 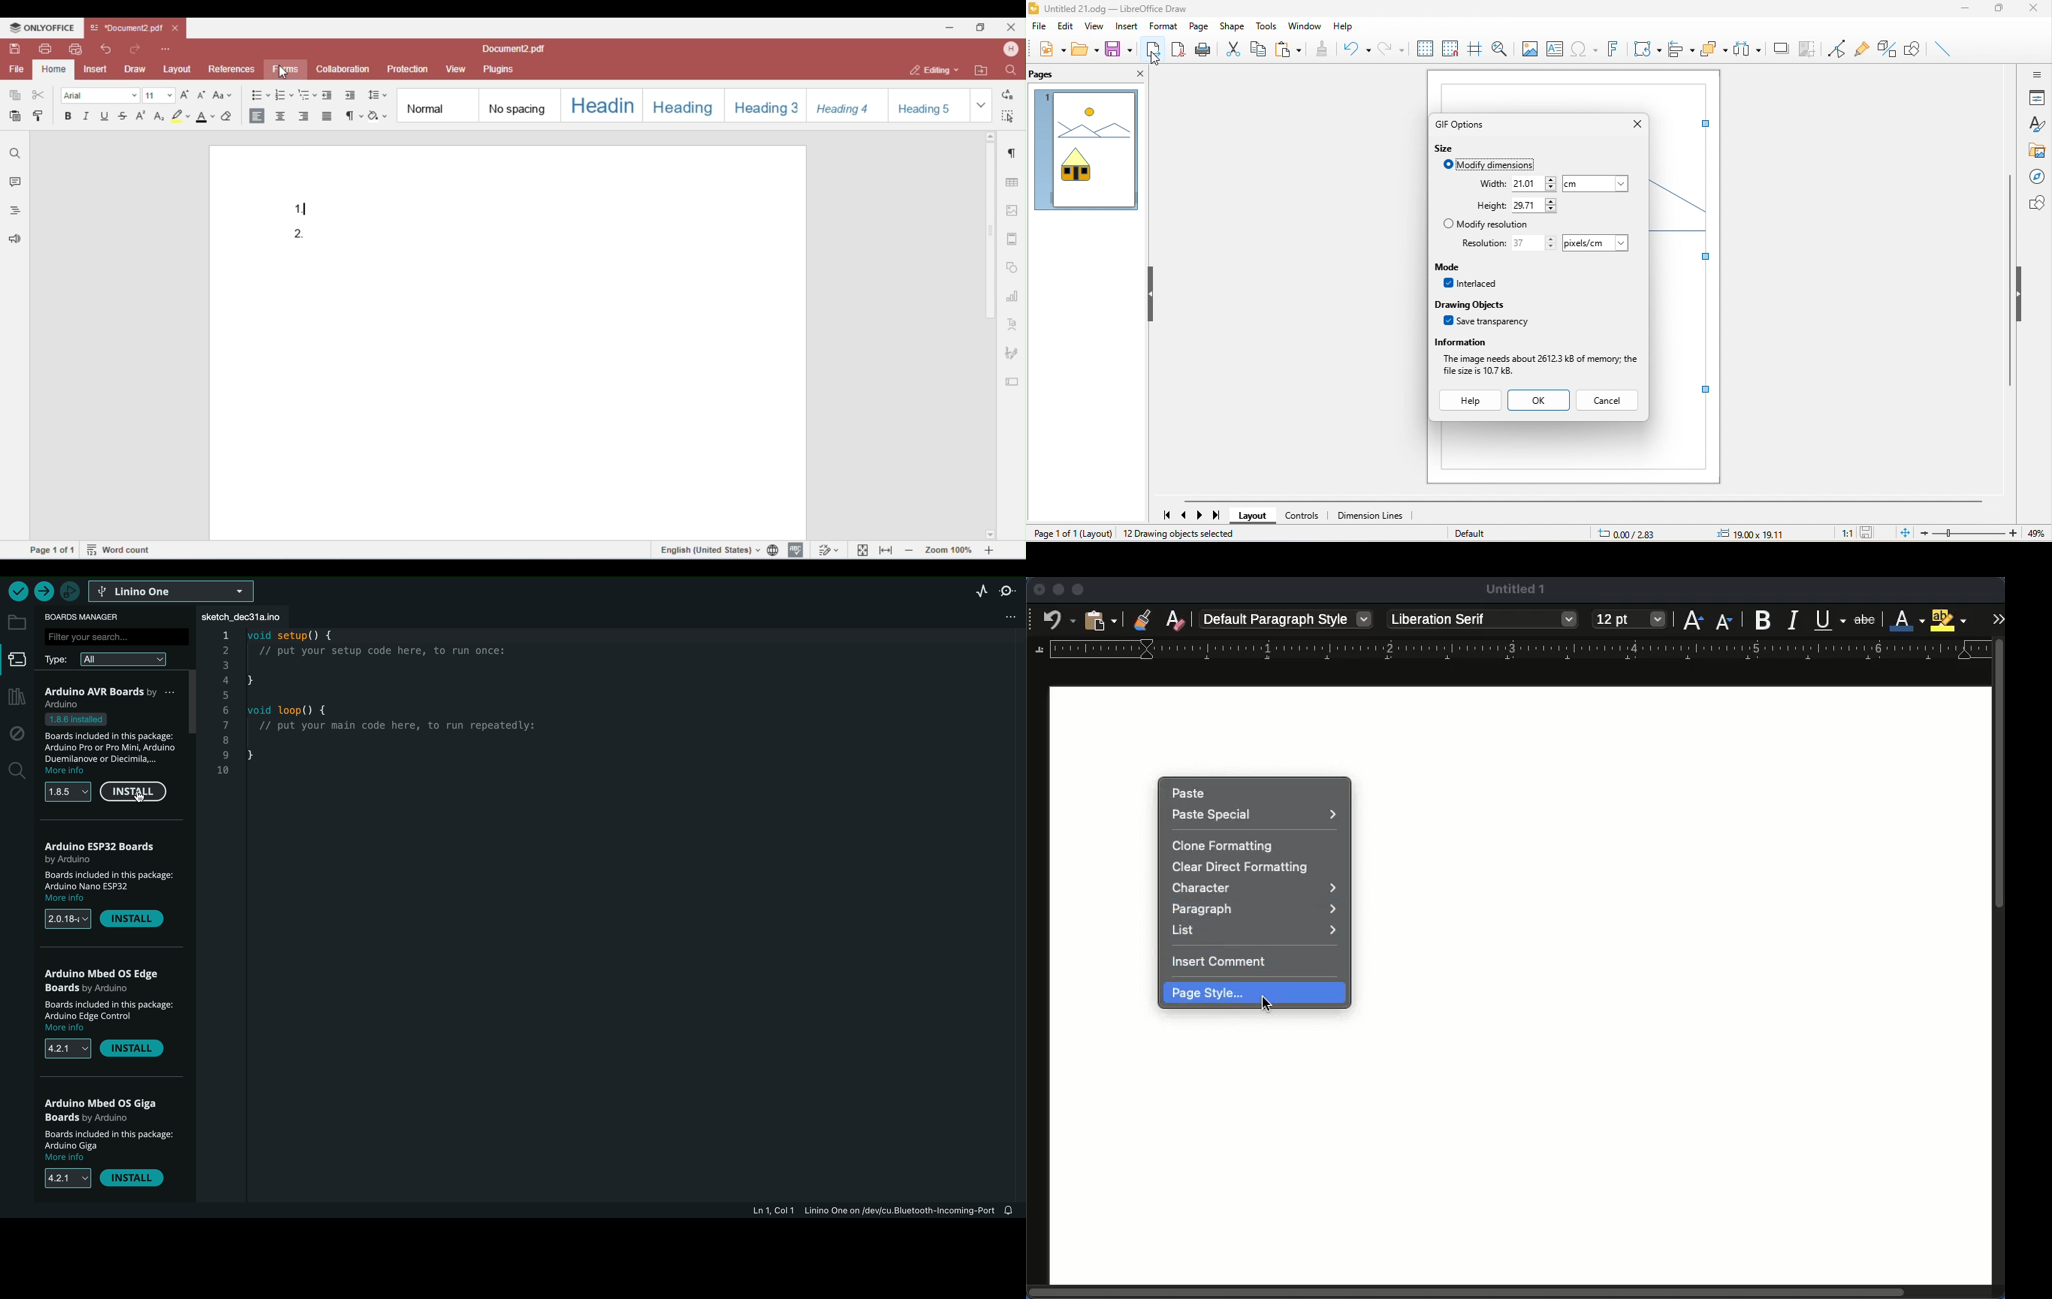 I want to click on format, so click(x=1164, y=27).